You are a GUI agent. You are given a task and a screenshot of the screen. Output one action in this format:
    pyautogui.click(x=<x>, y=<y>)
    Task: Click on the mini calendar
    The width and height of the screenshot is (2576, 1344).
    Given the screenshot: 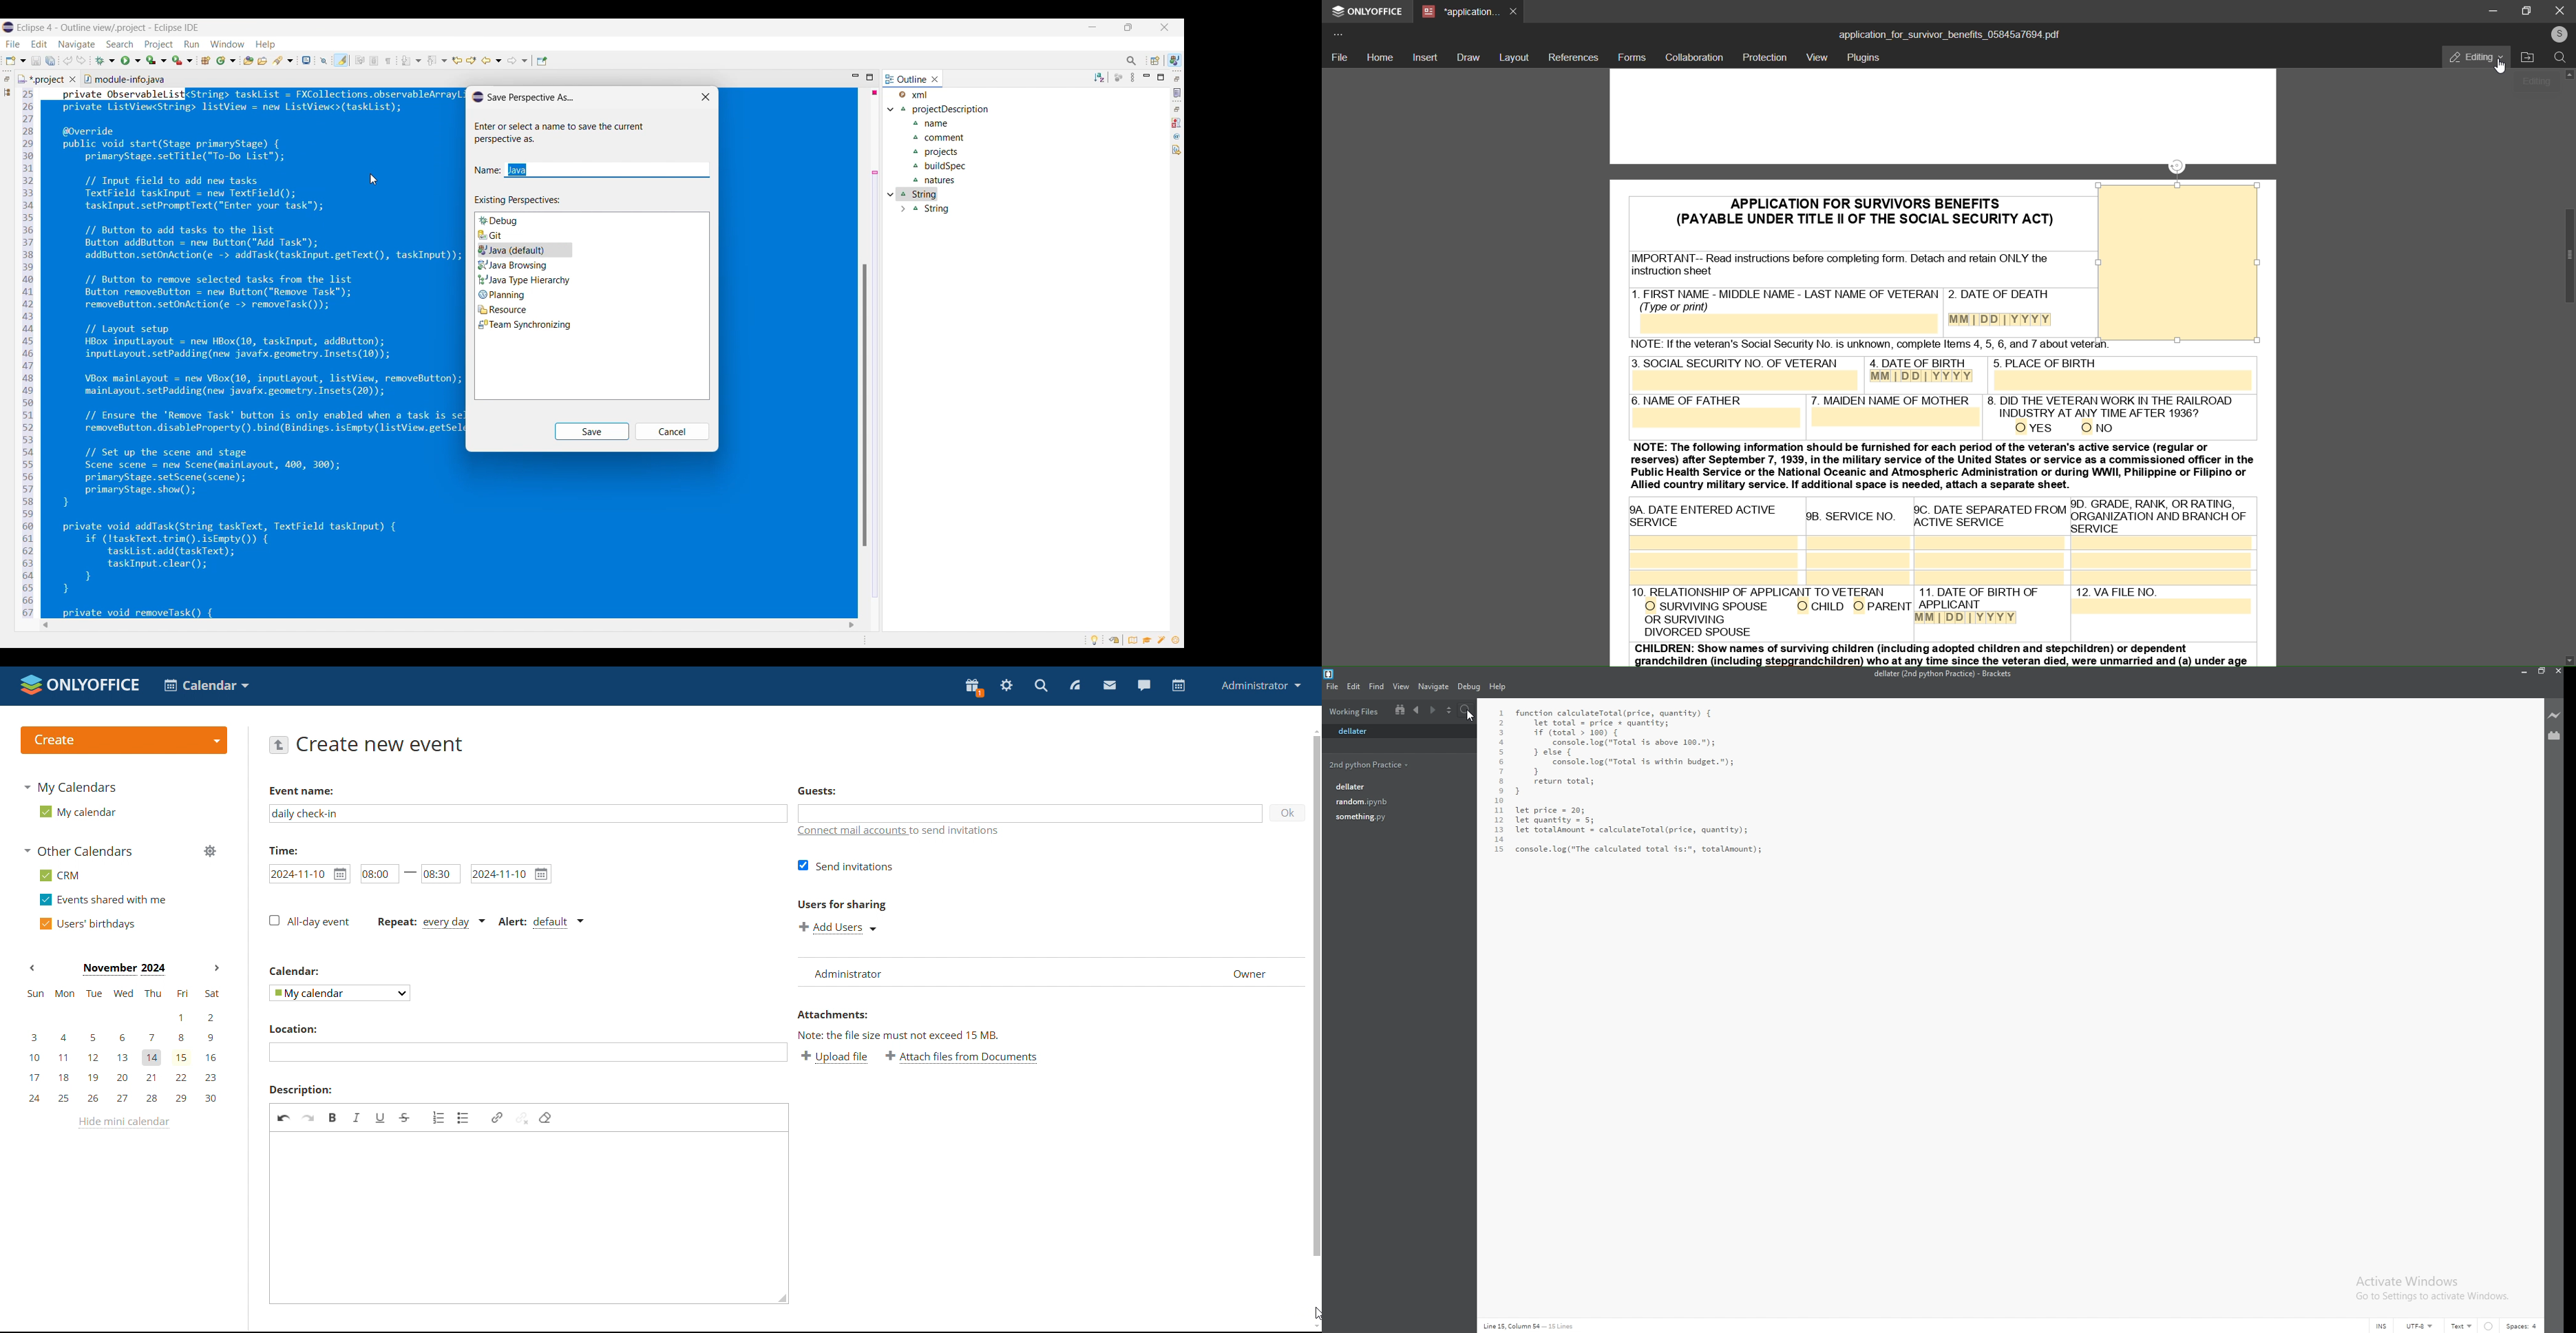 What is the action you would take?
    pyautogui.click(x=123, y=1045)
    